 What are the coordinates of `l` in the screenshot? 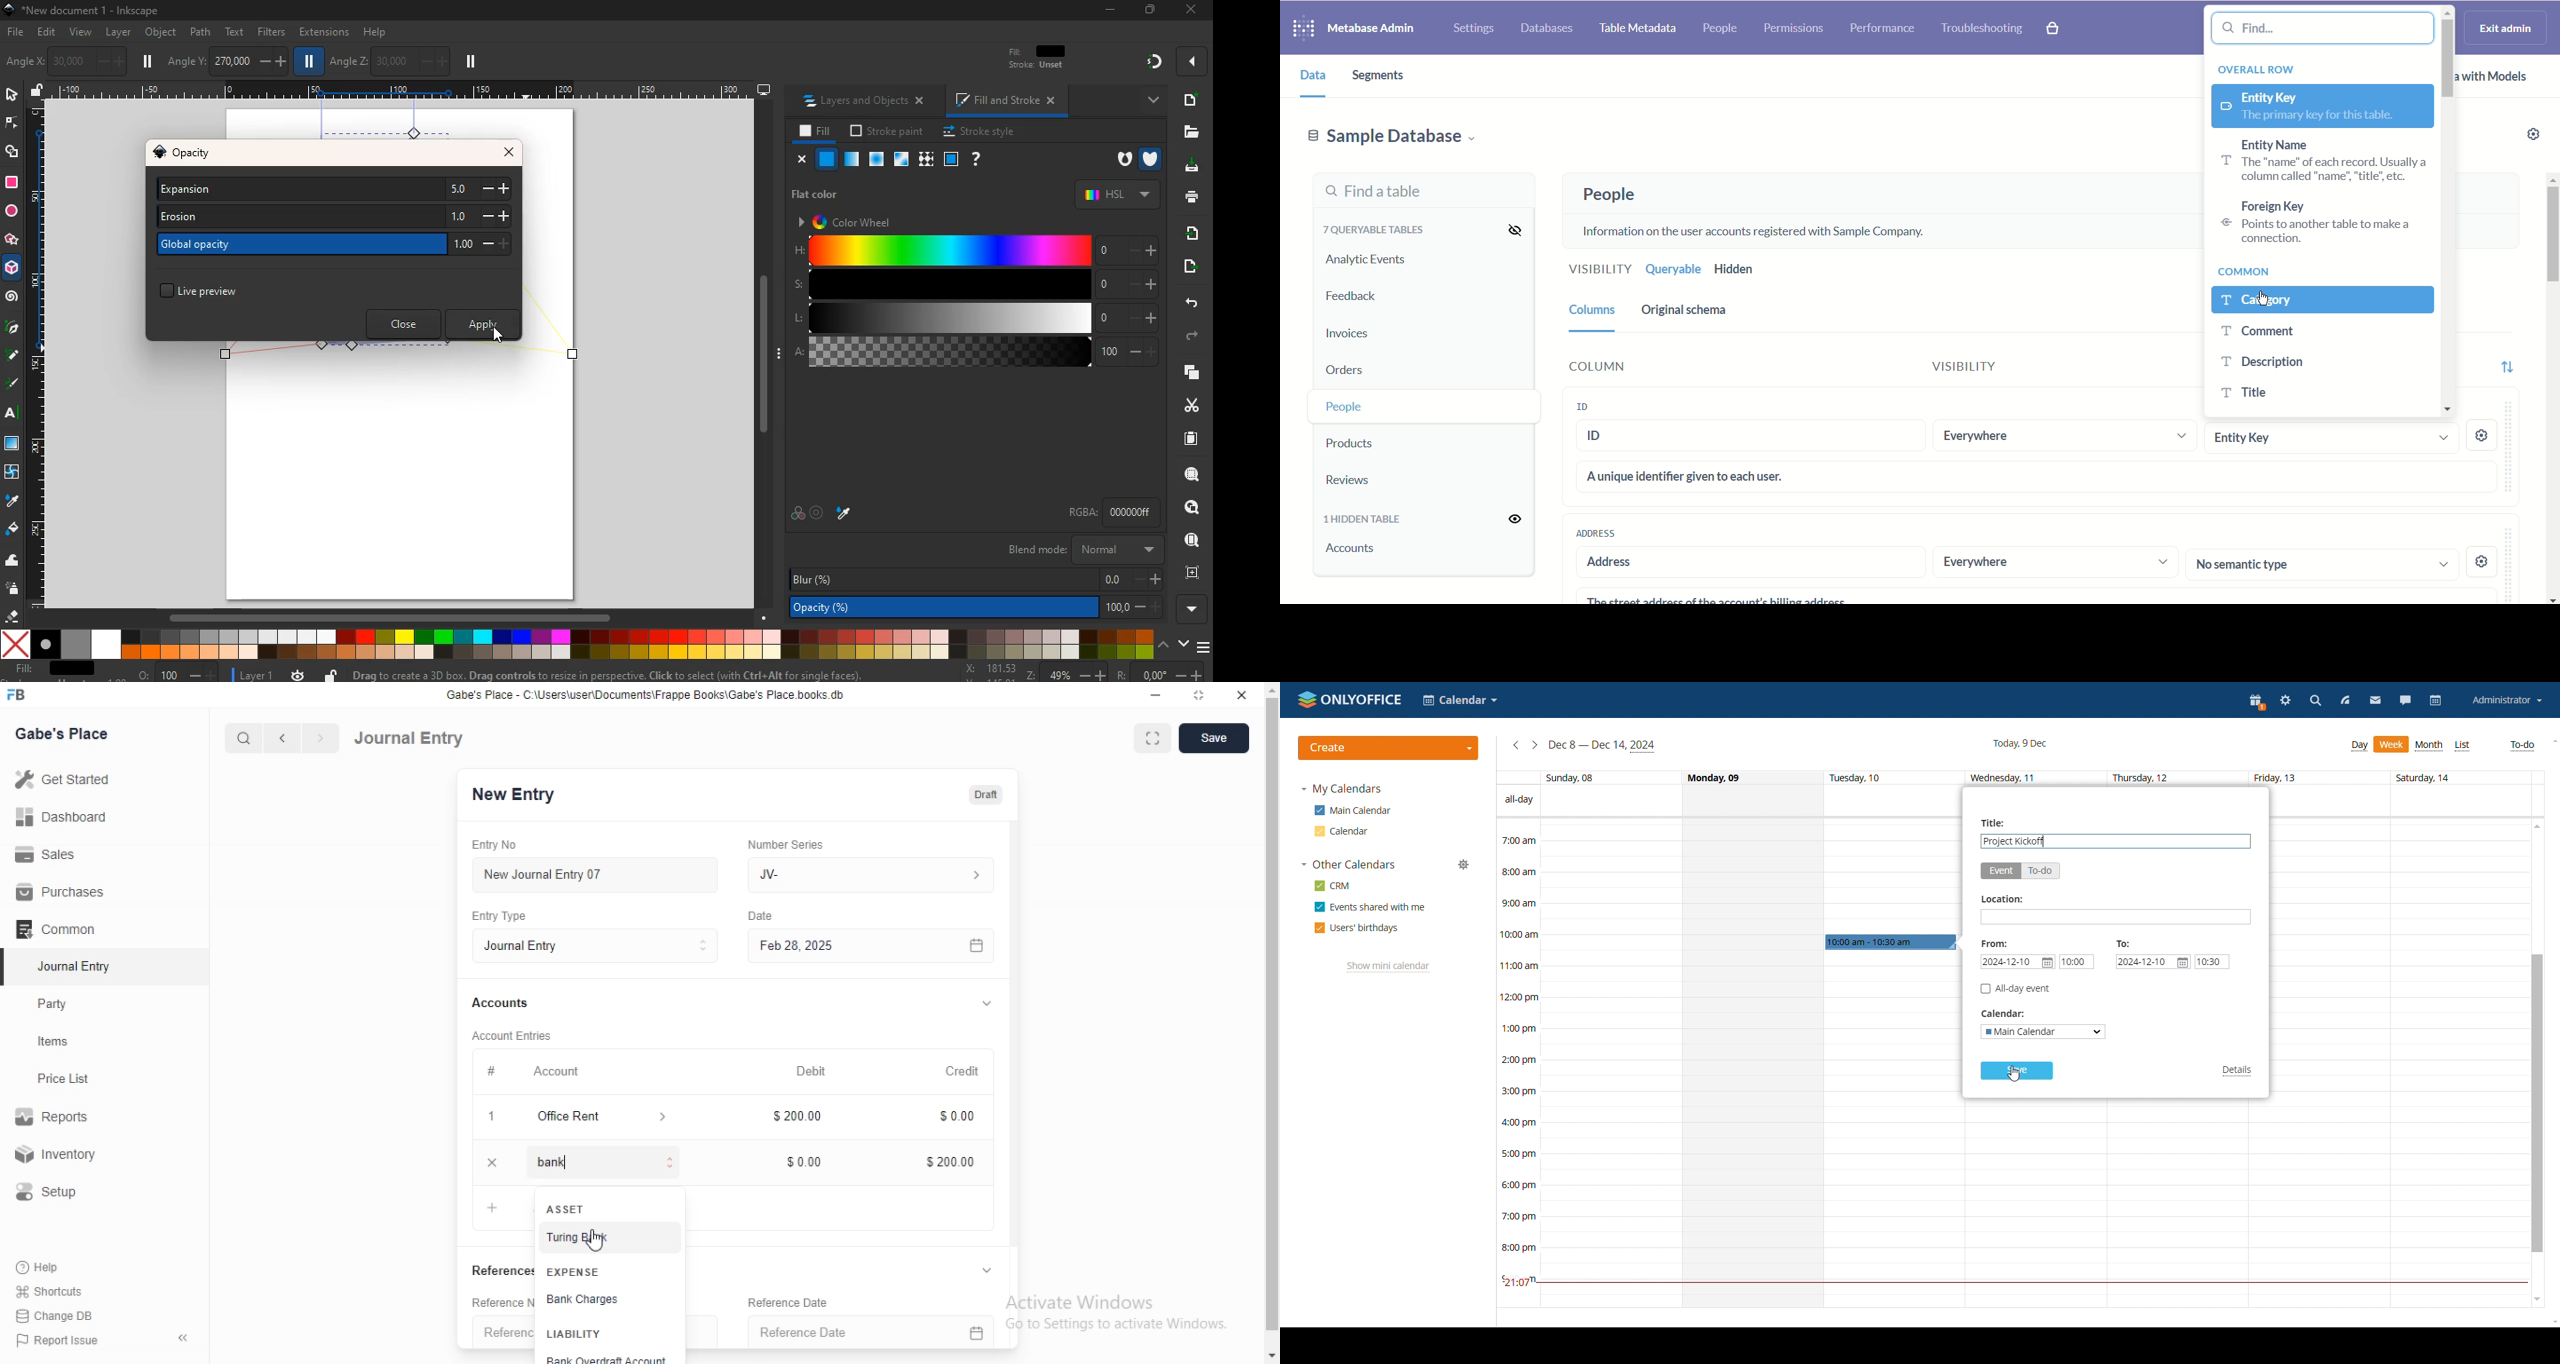 It's located at (973, 319).